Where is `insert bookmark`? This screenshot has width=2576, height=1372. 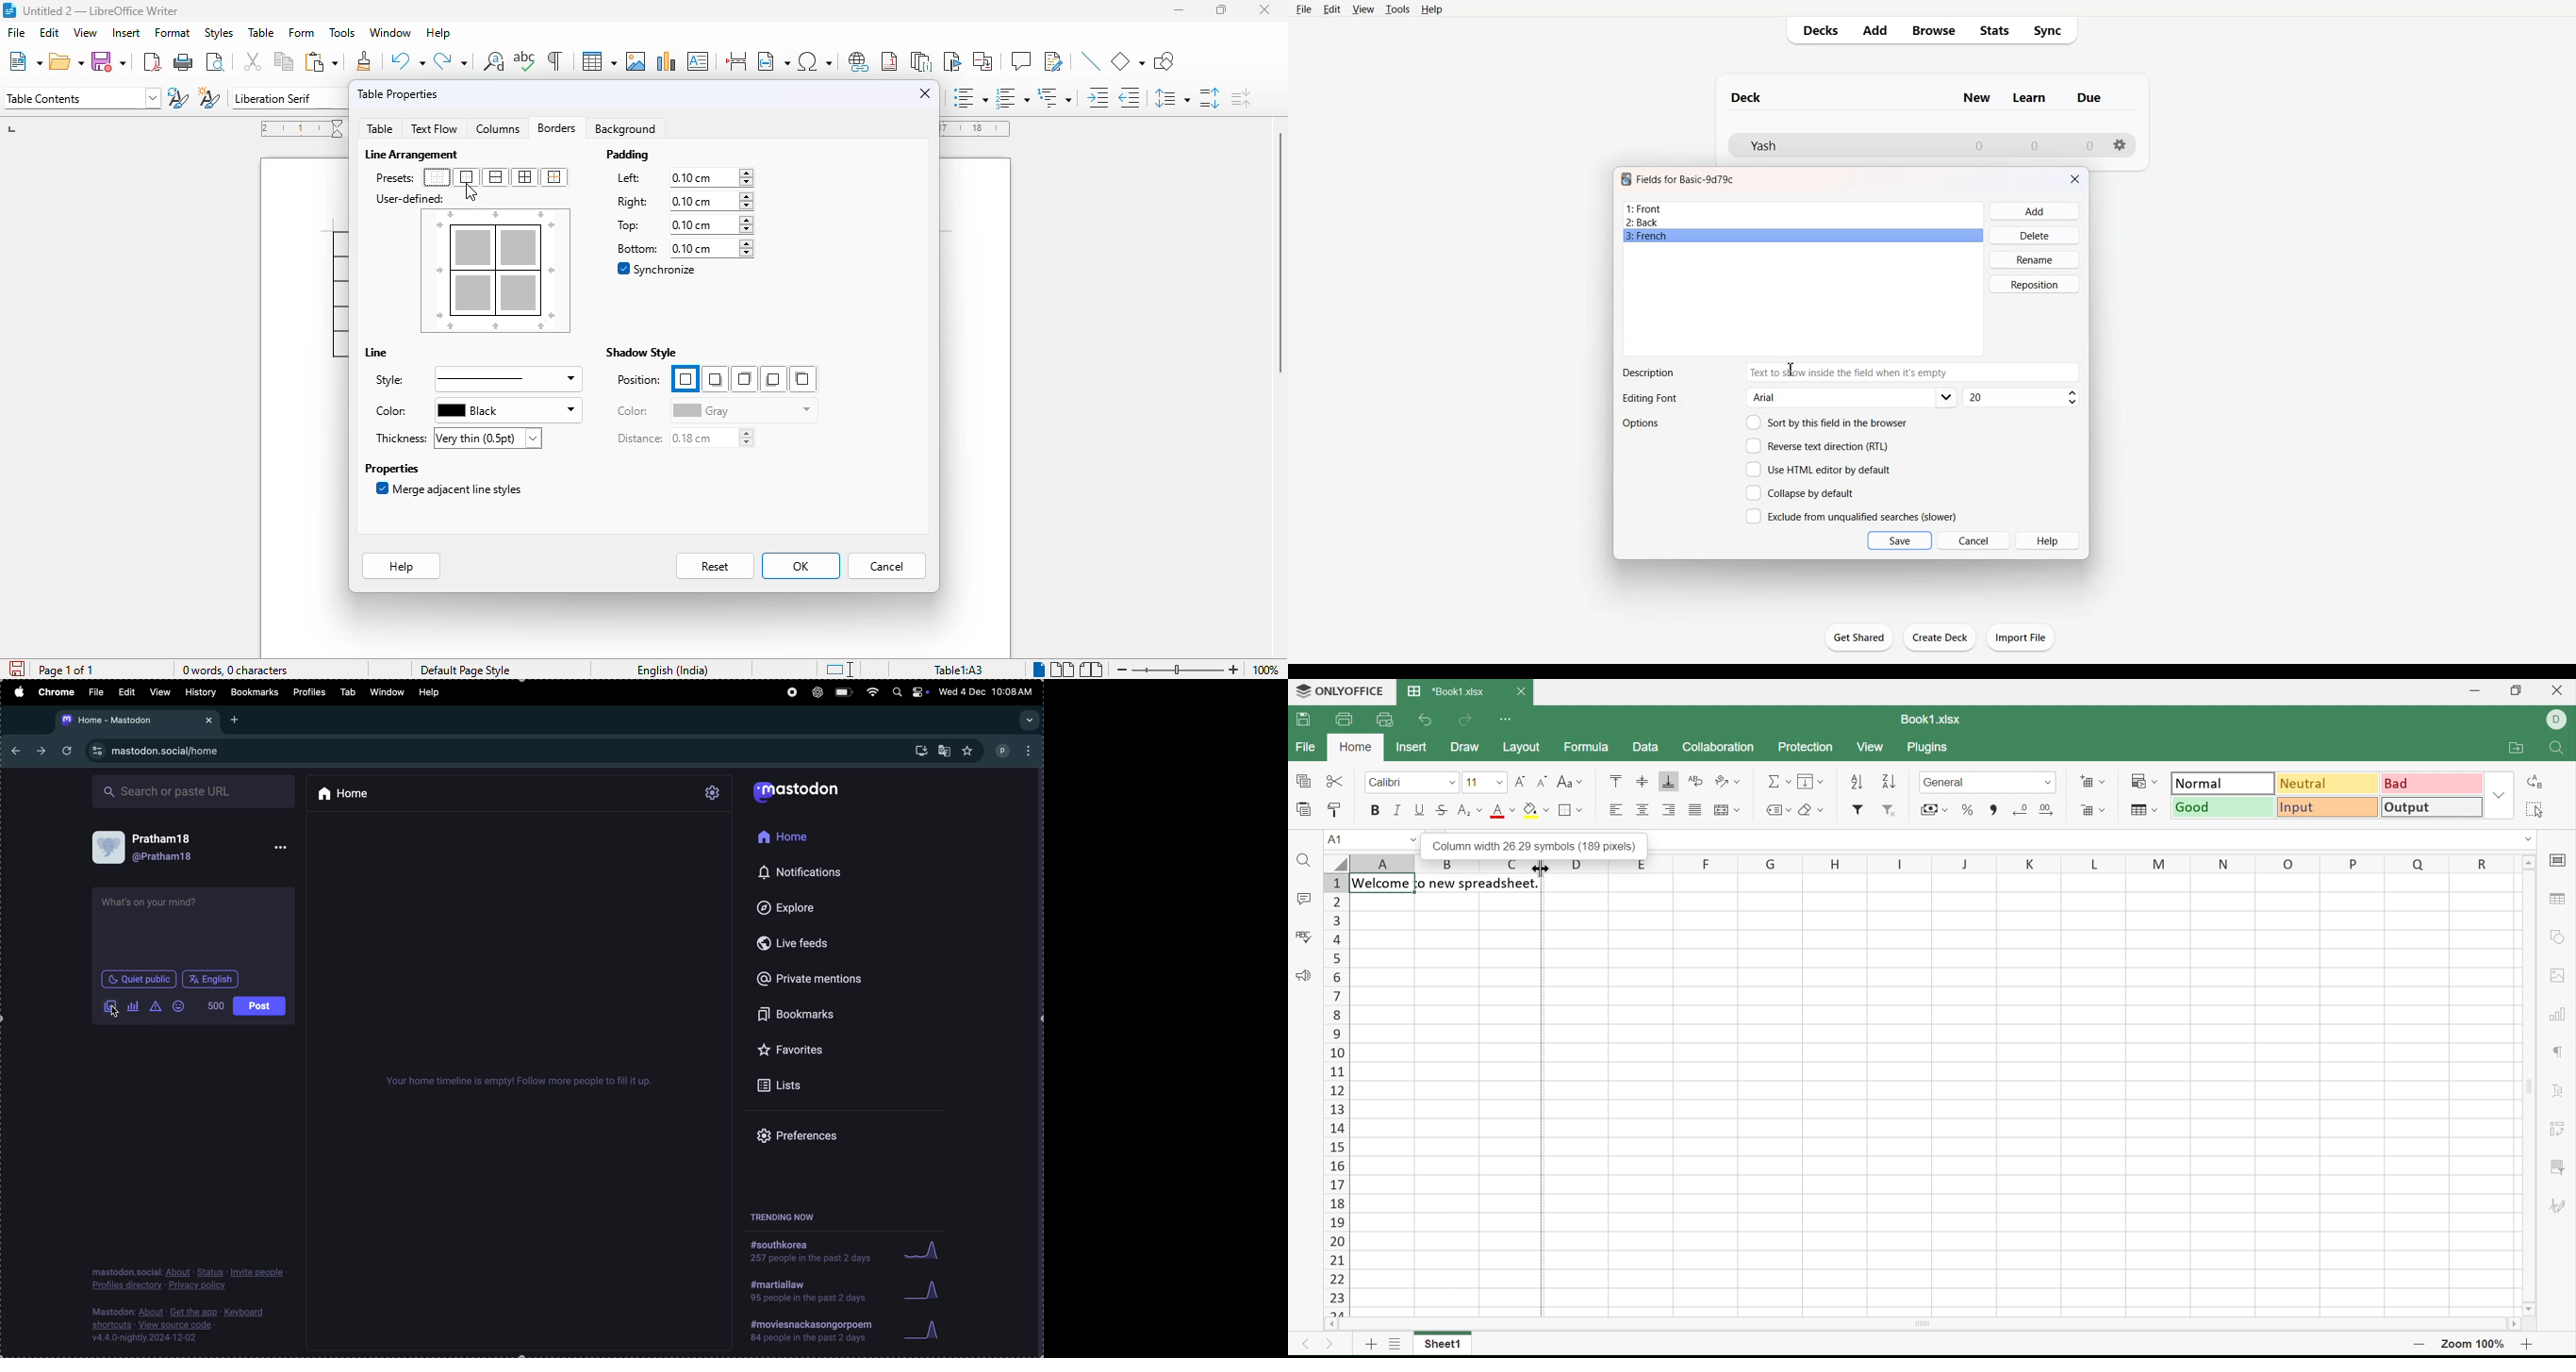 insert bookmark is located at coordinates (950, 61).